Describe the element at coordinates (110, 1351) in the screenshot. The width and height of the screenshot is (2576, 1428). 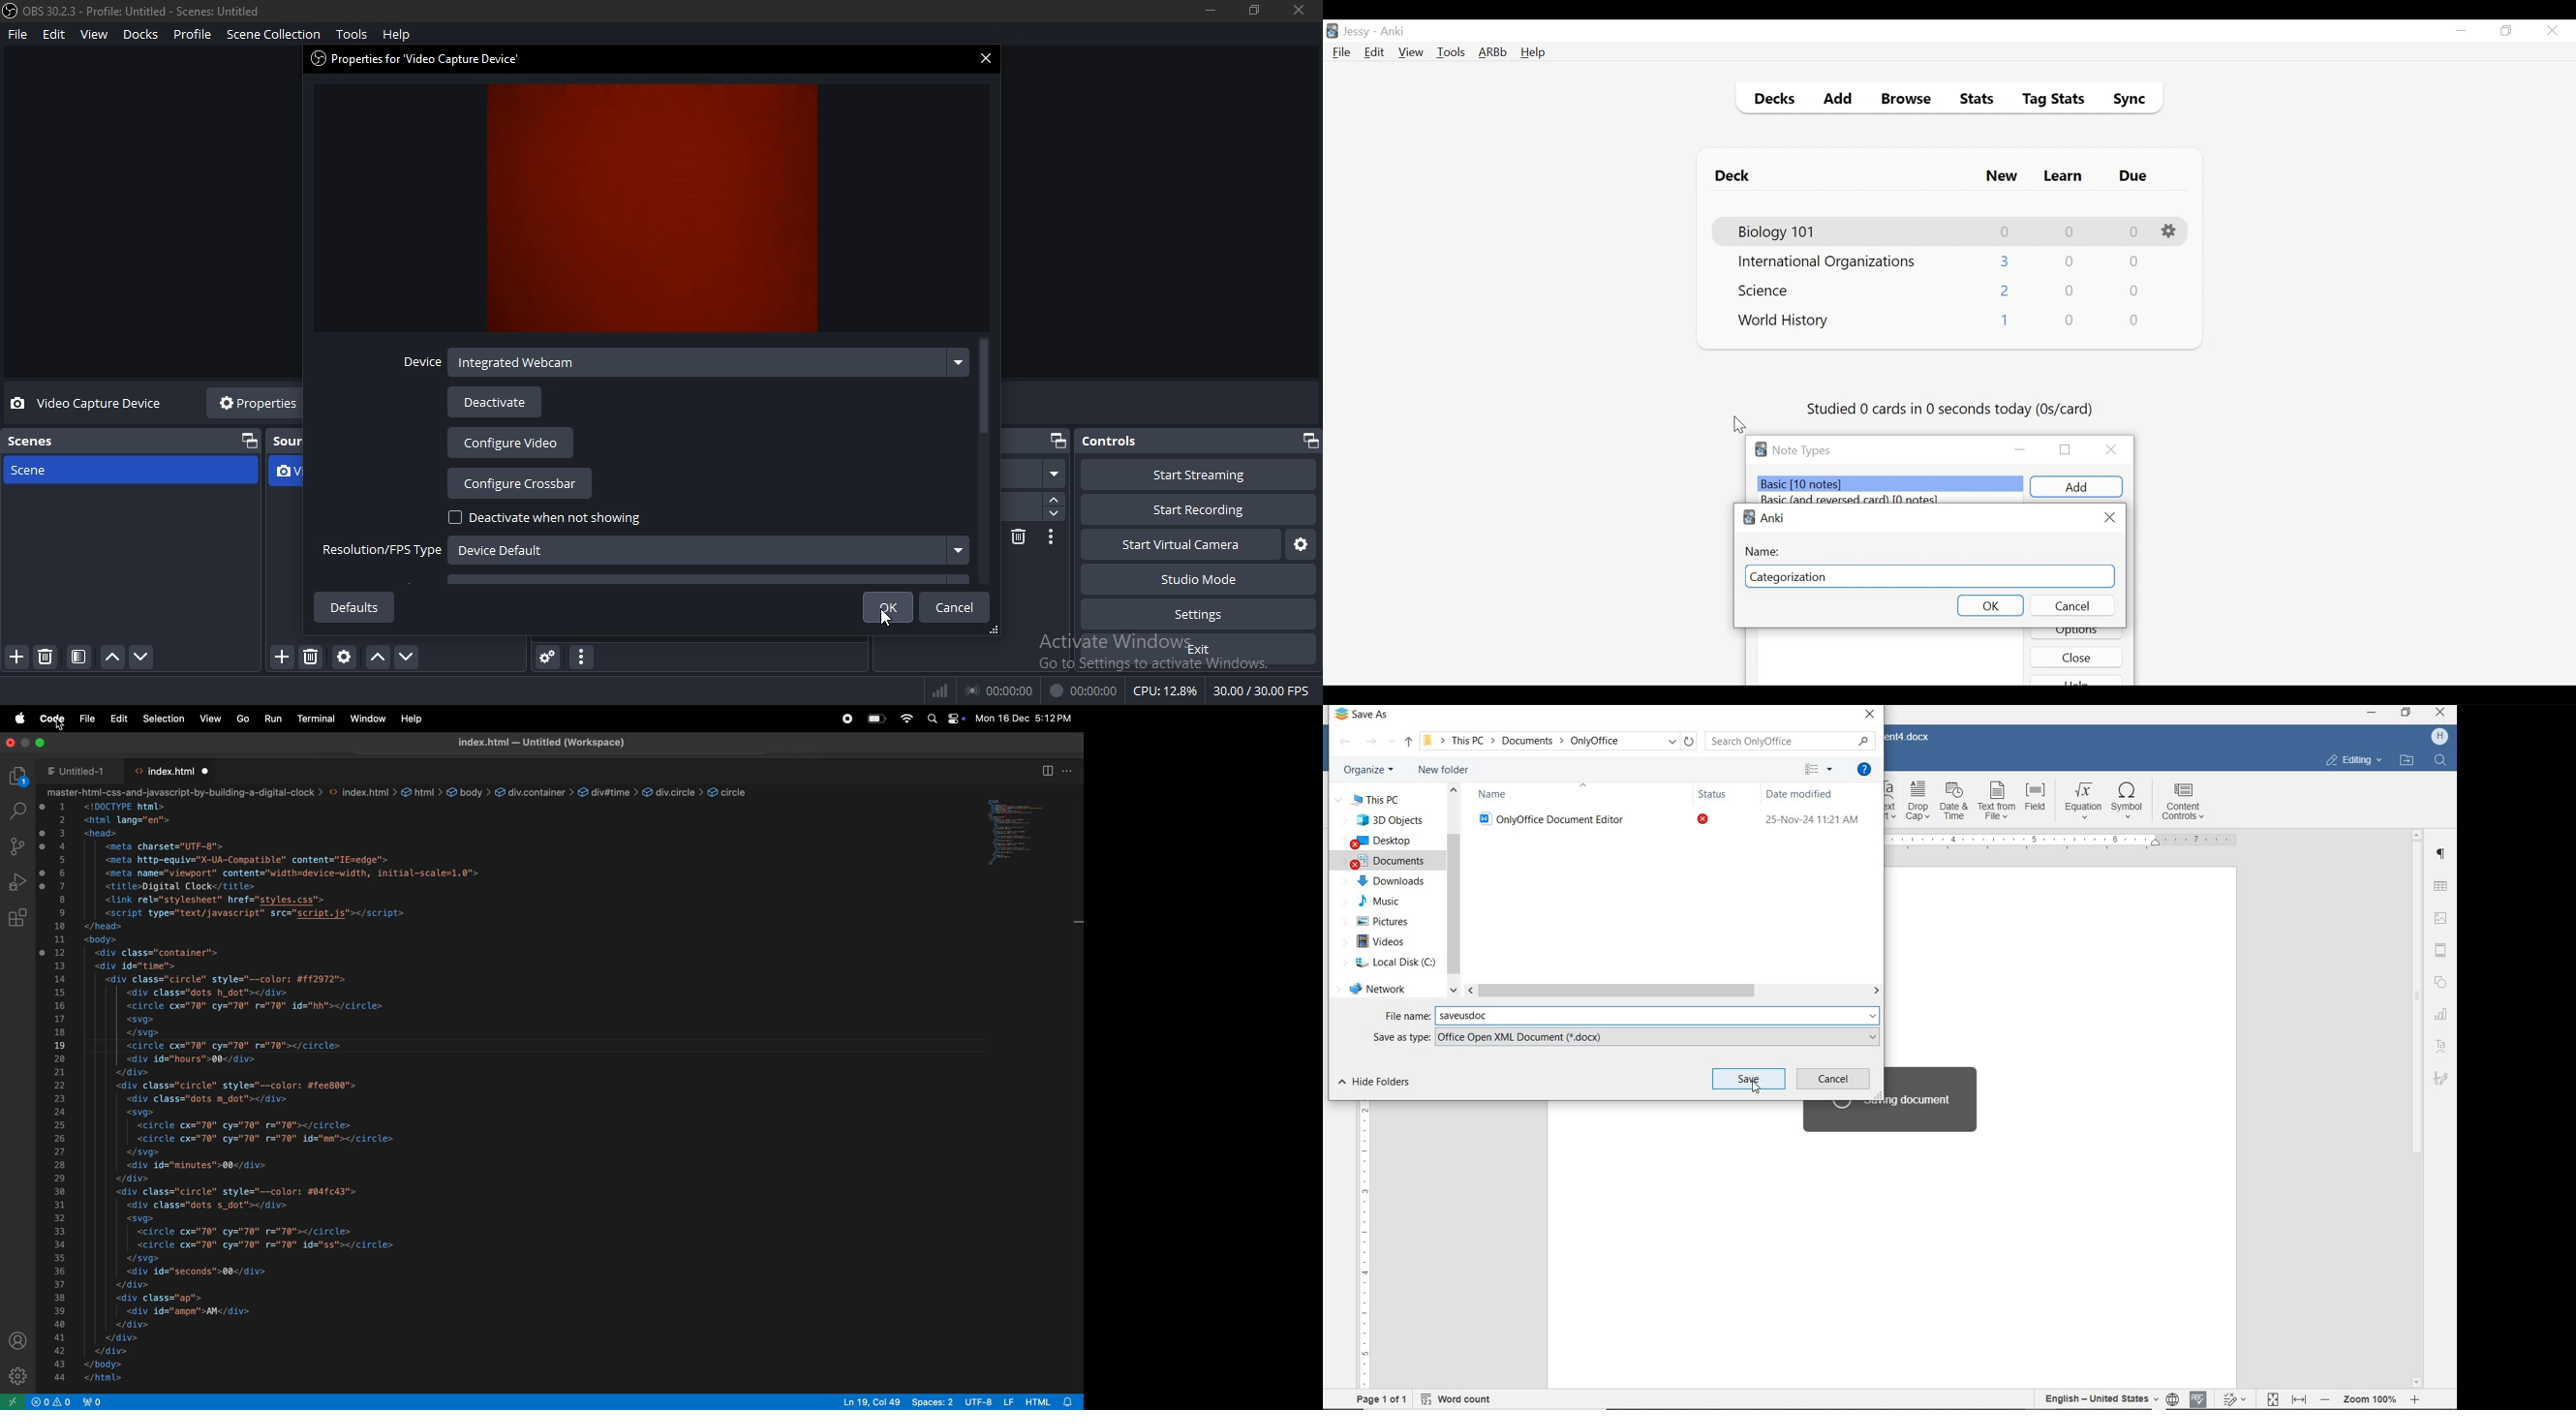
I see `</div>` at that location.